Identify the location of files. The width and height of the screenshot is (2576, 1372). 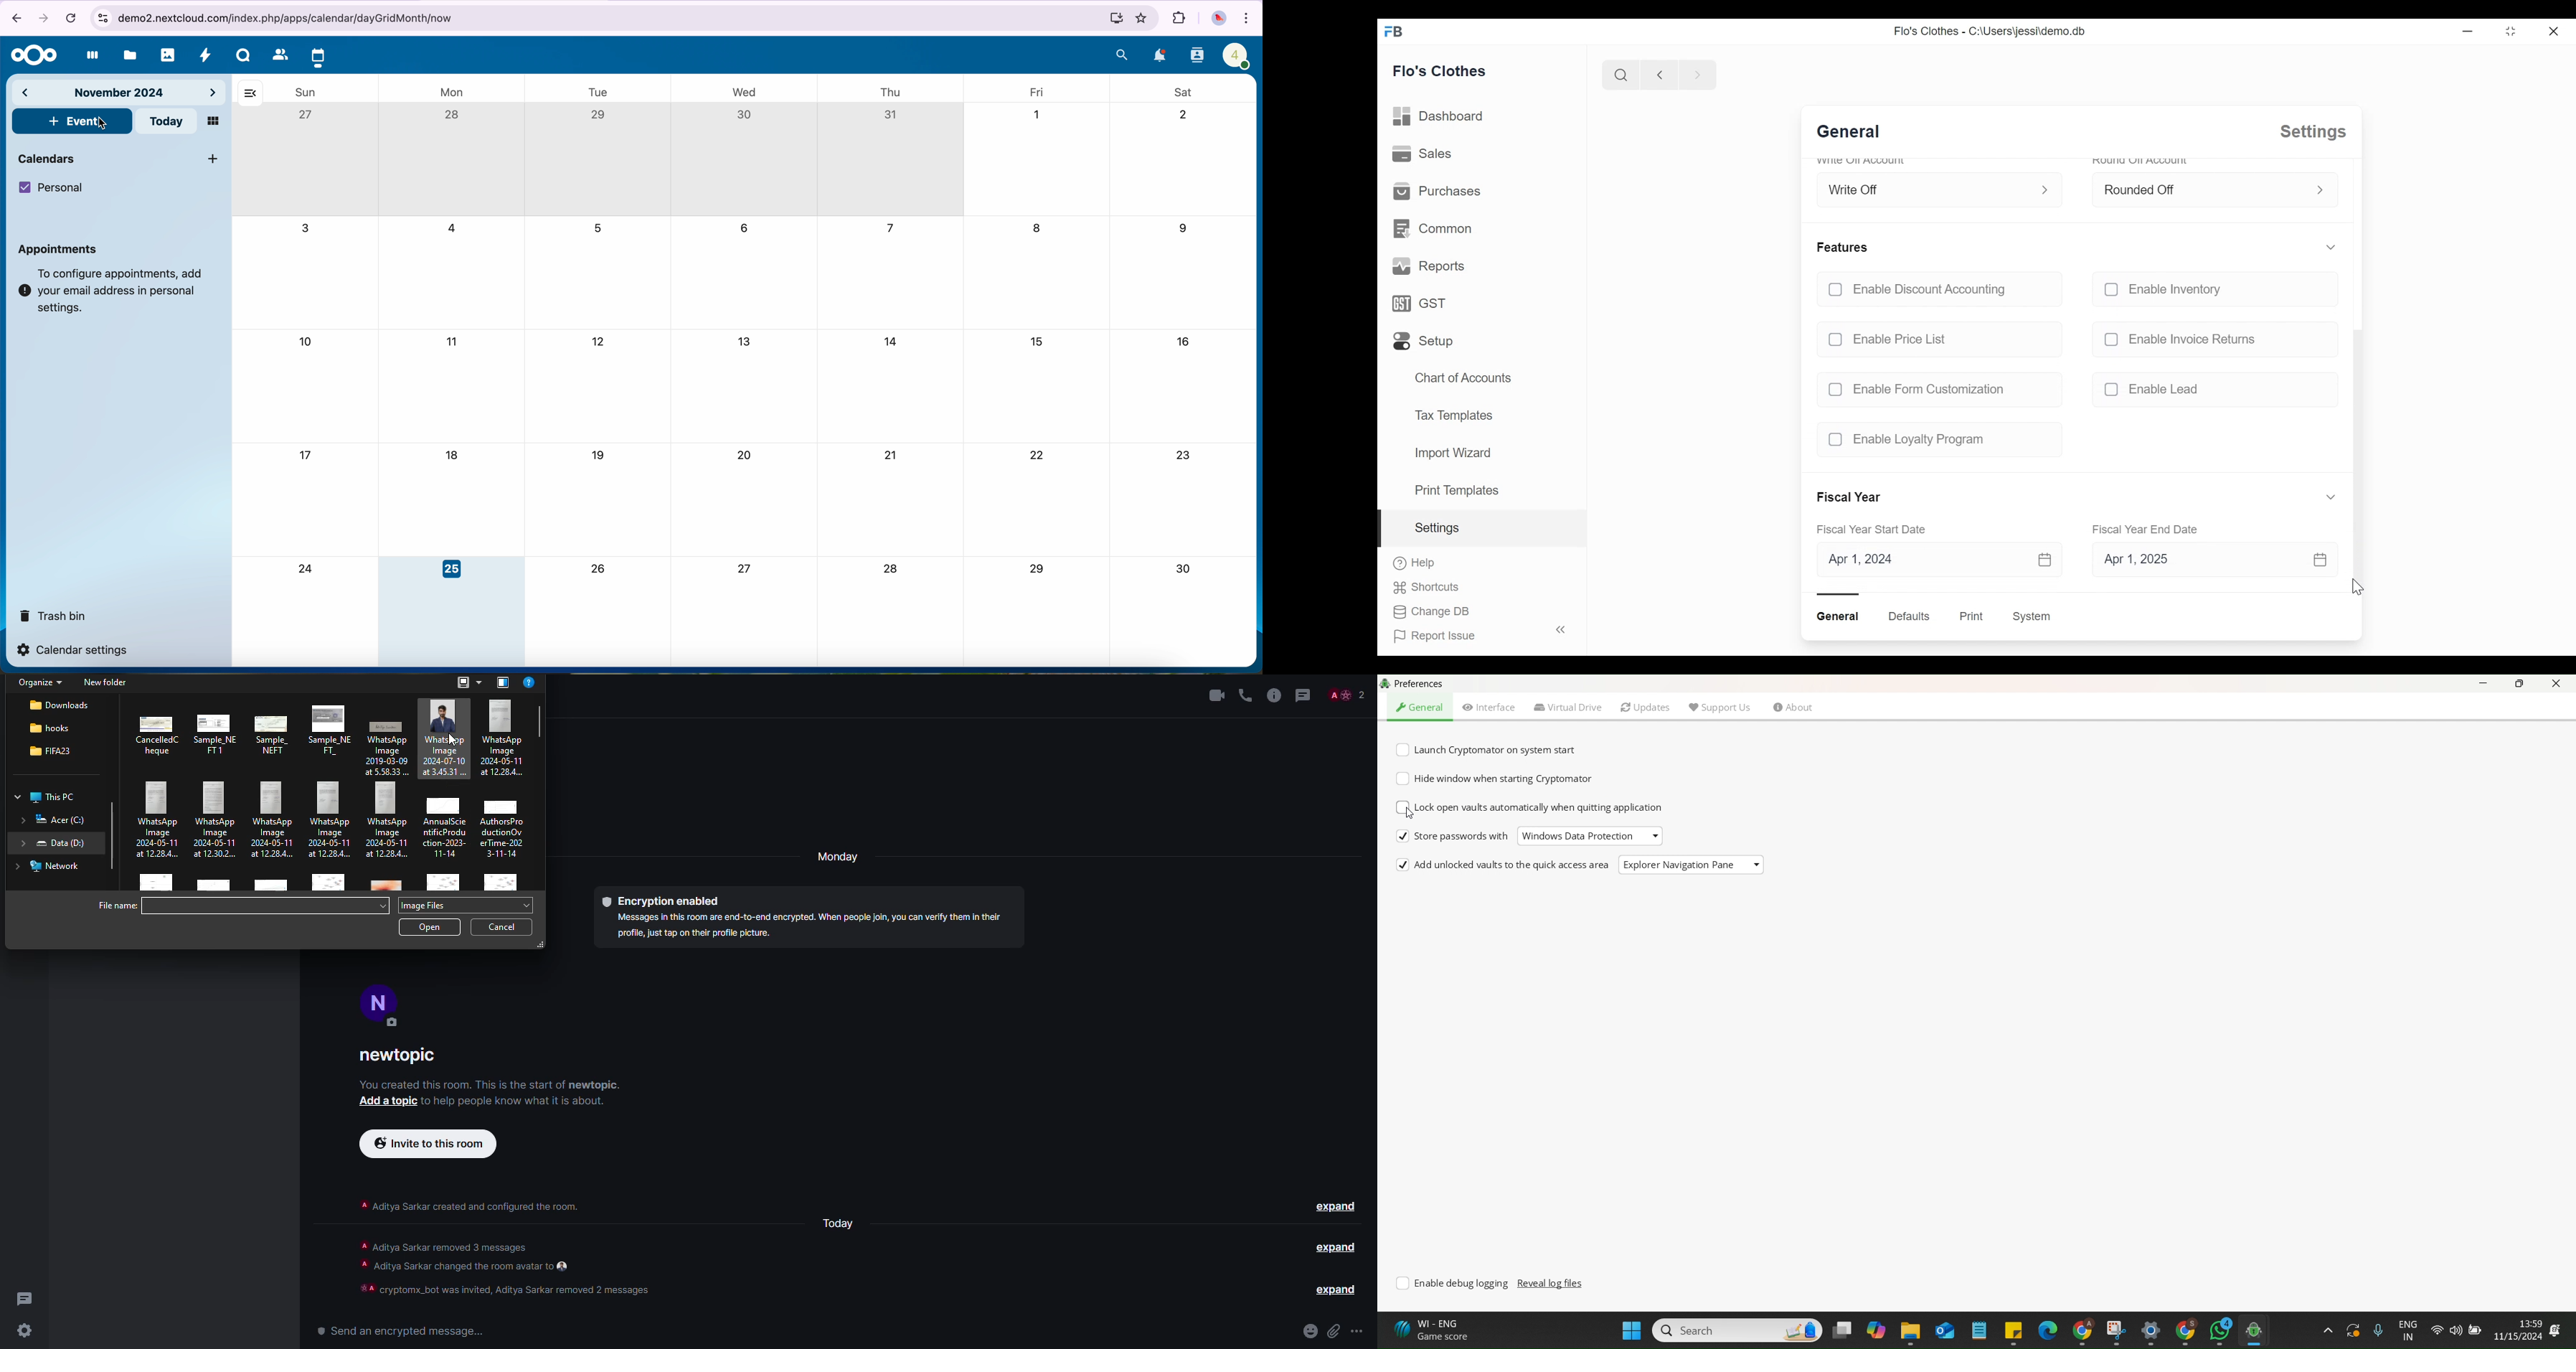
(128, 55).